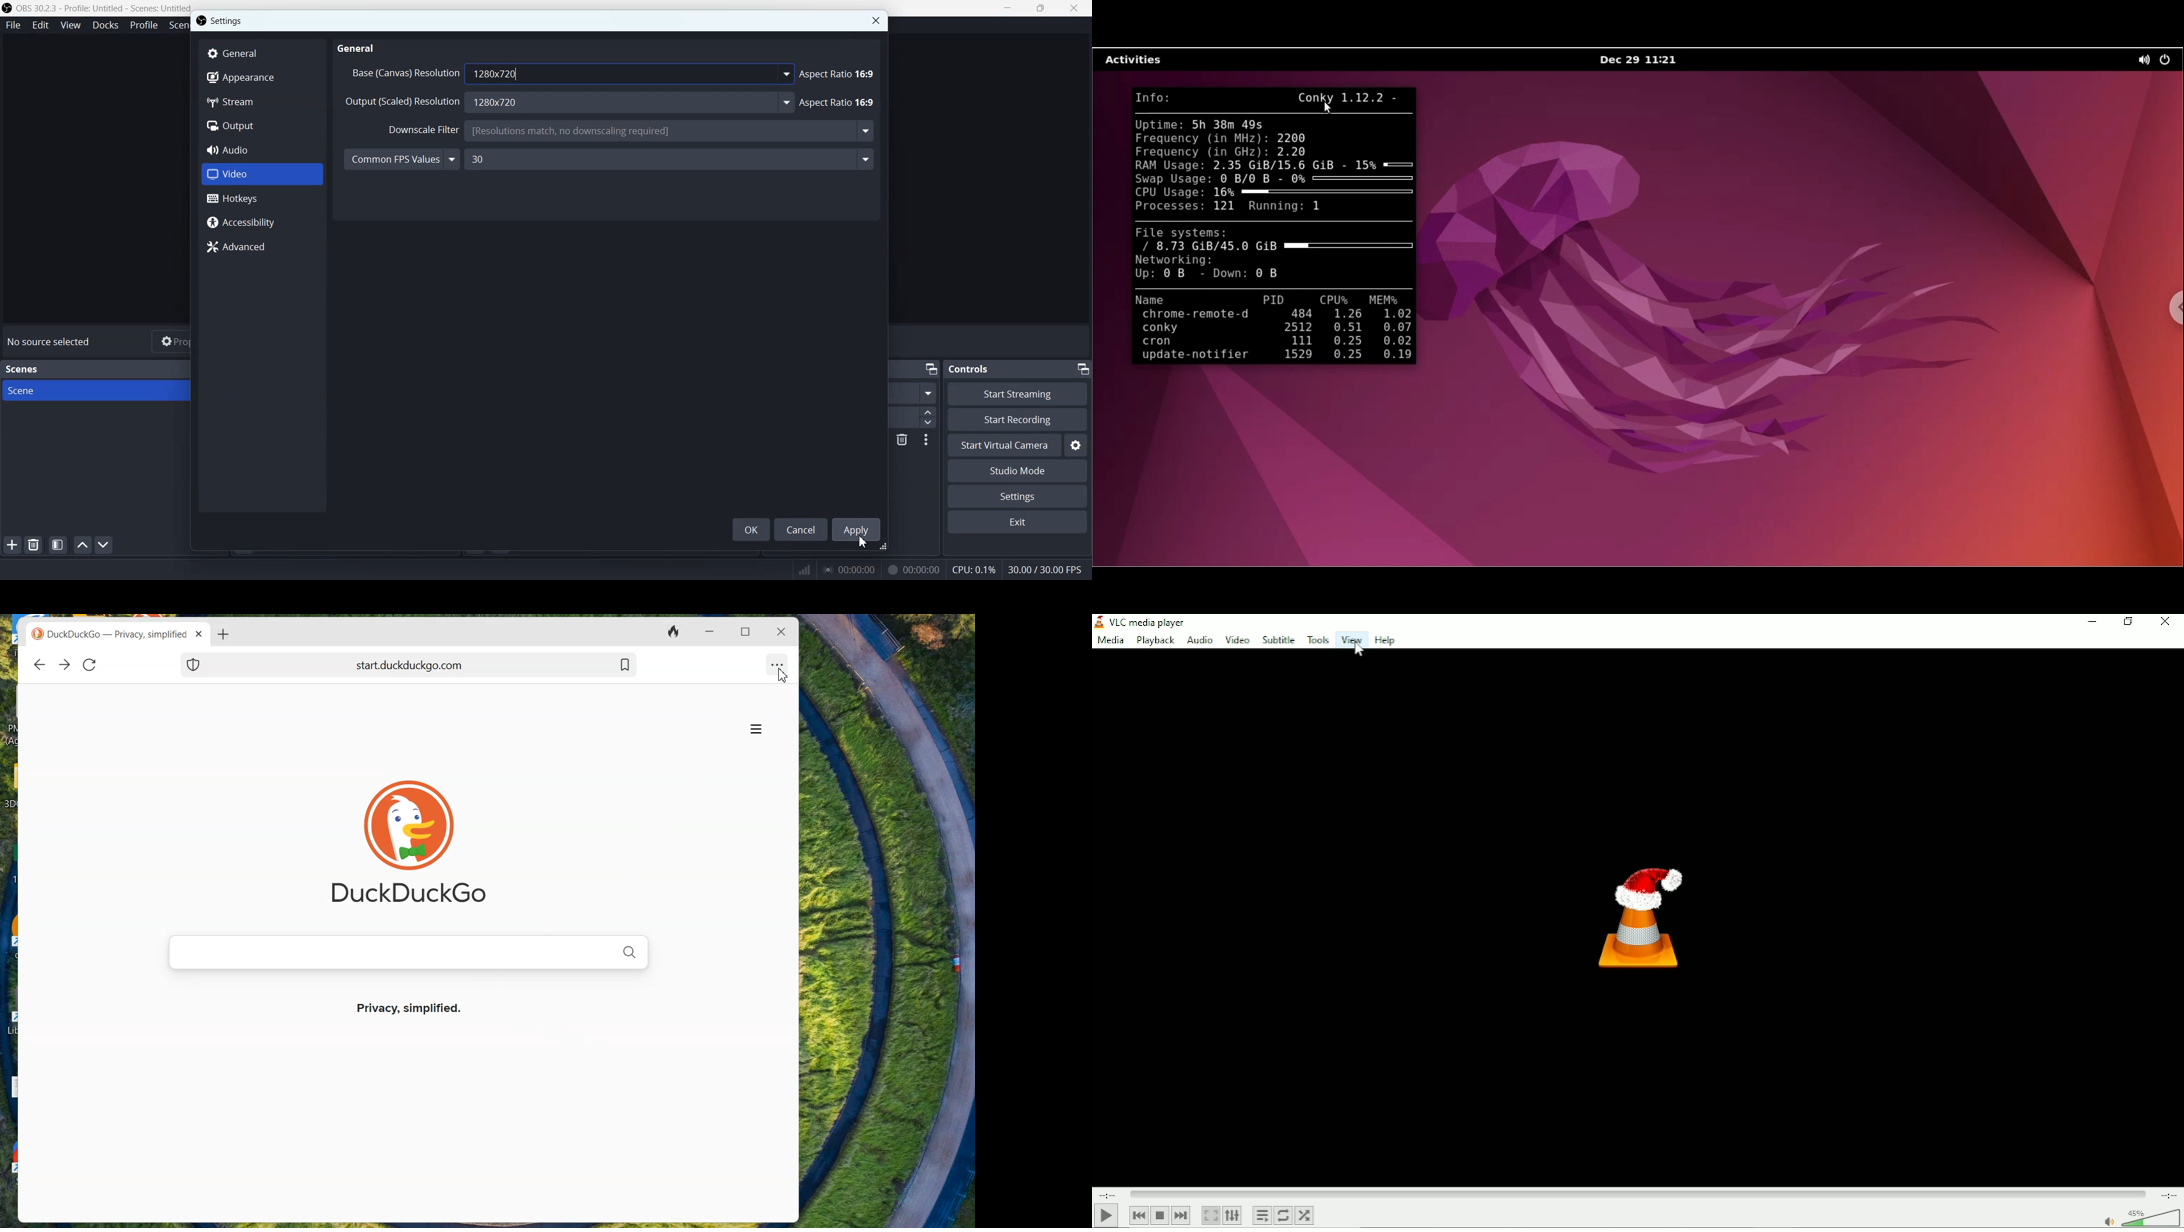 The height and width of the screenshot is (1232, 2184). I want to click on General, so click(263, 52).